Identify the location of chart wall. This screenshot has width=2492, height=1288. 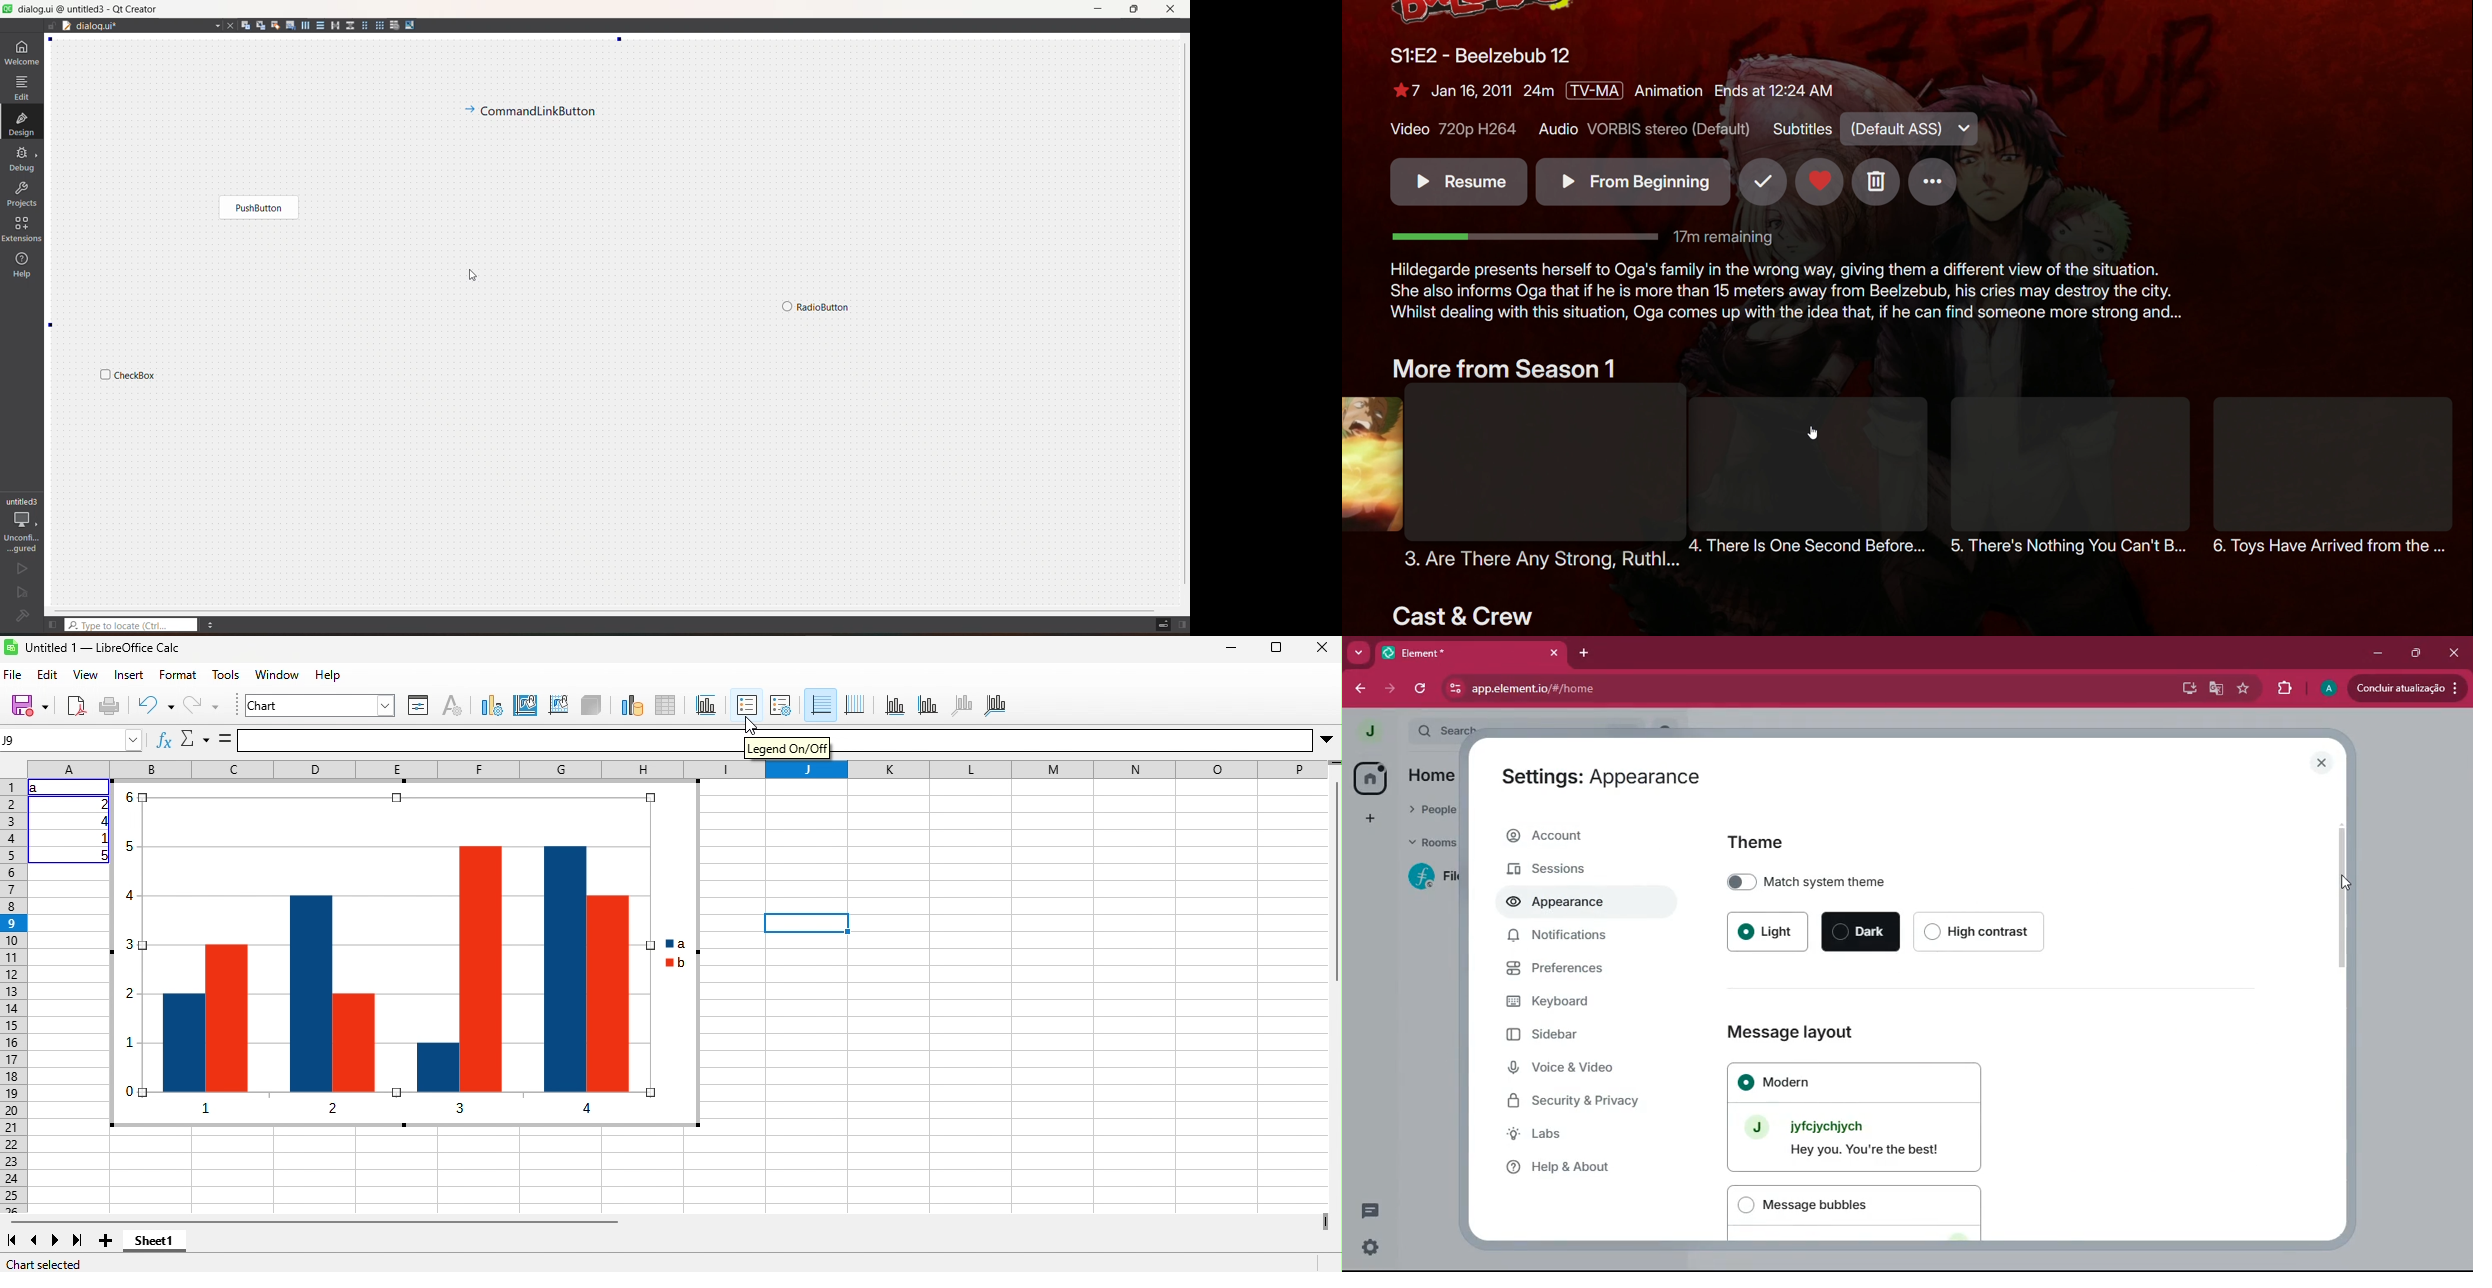
(559, 706).